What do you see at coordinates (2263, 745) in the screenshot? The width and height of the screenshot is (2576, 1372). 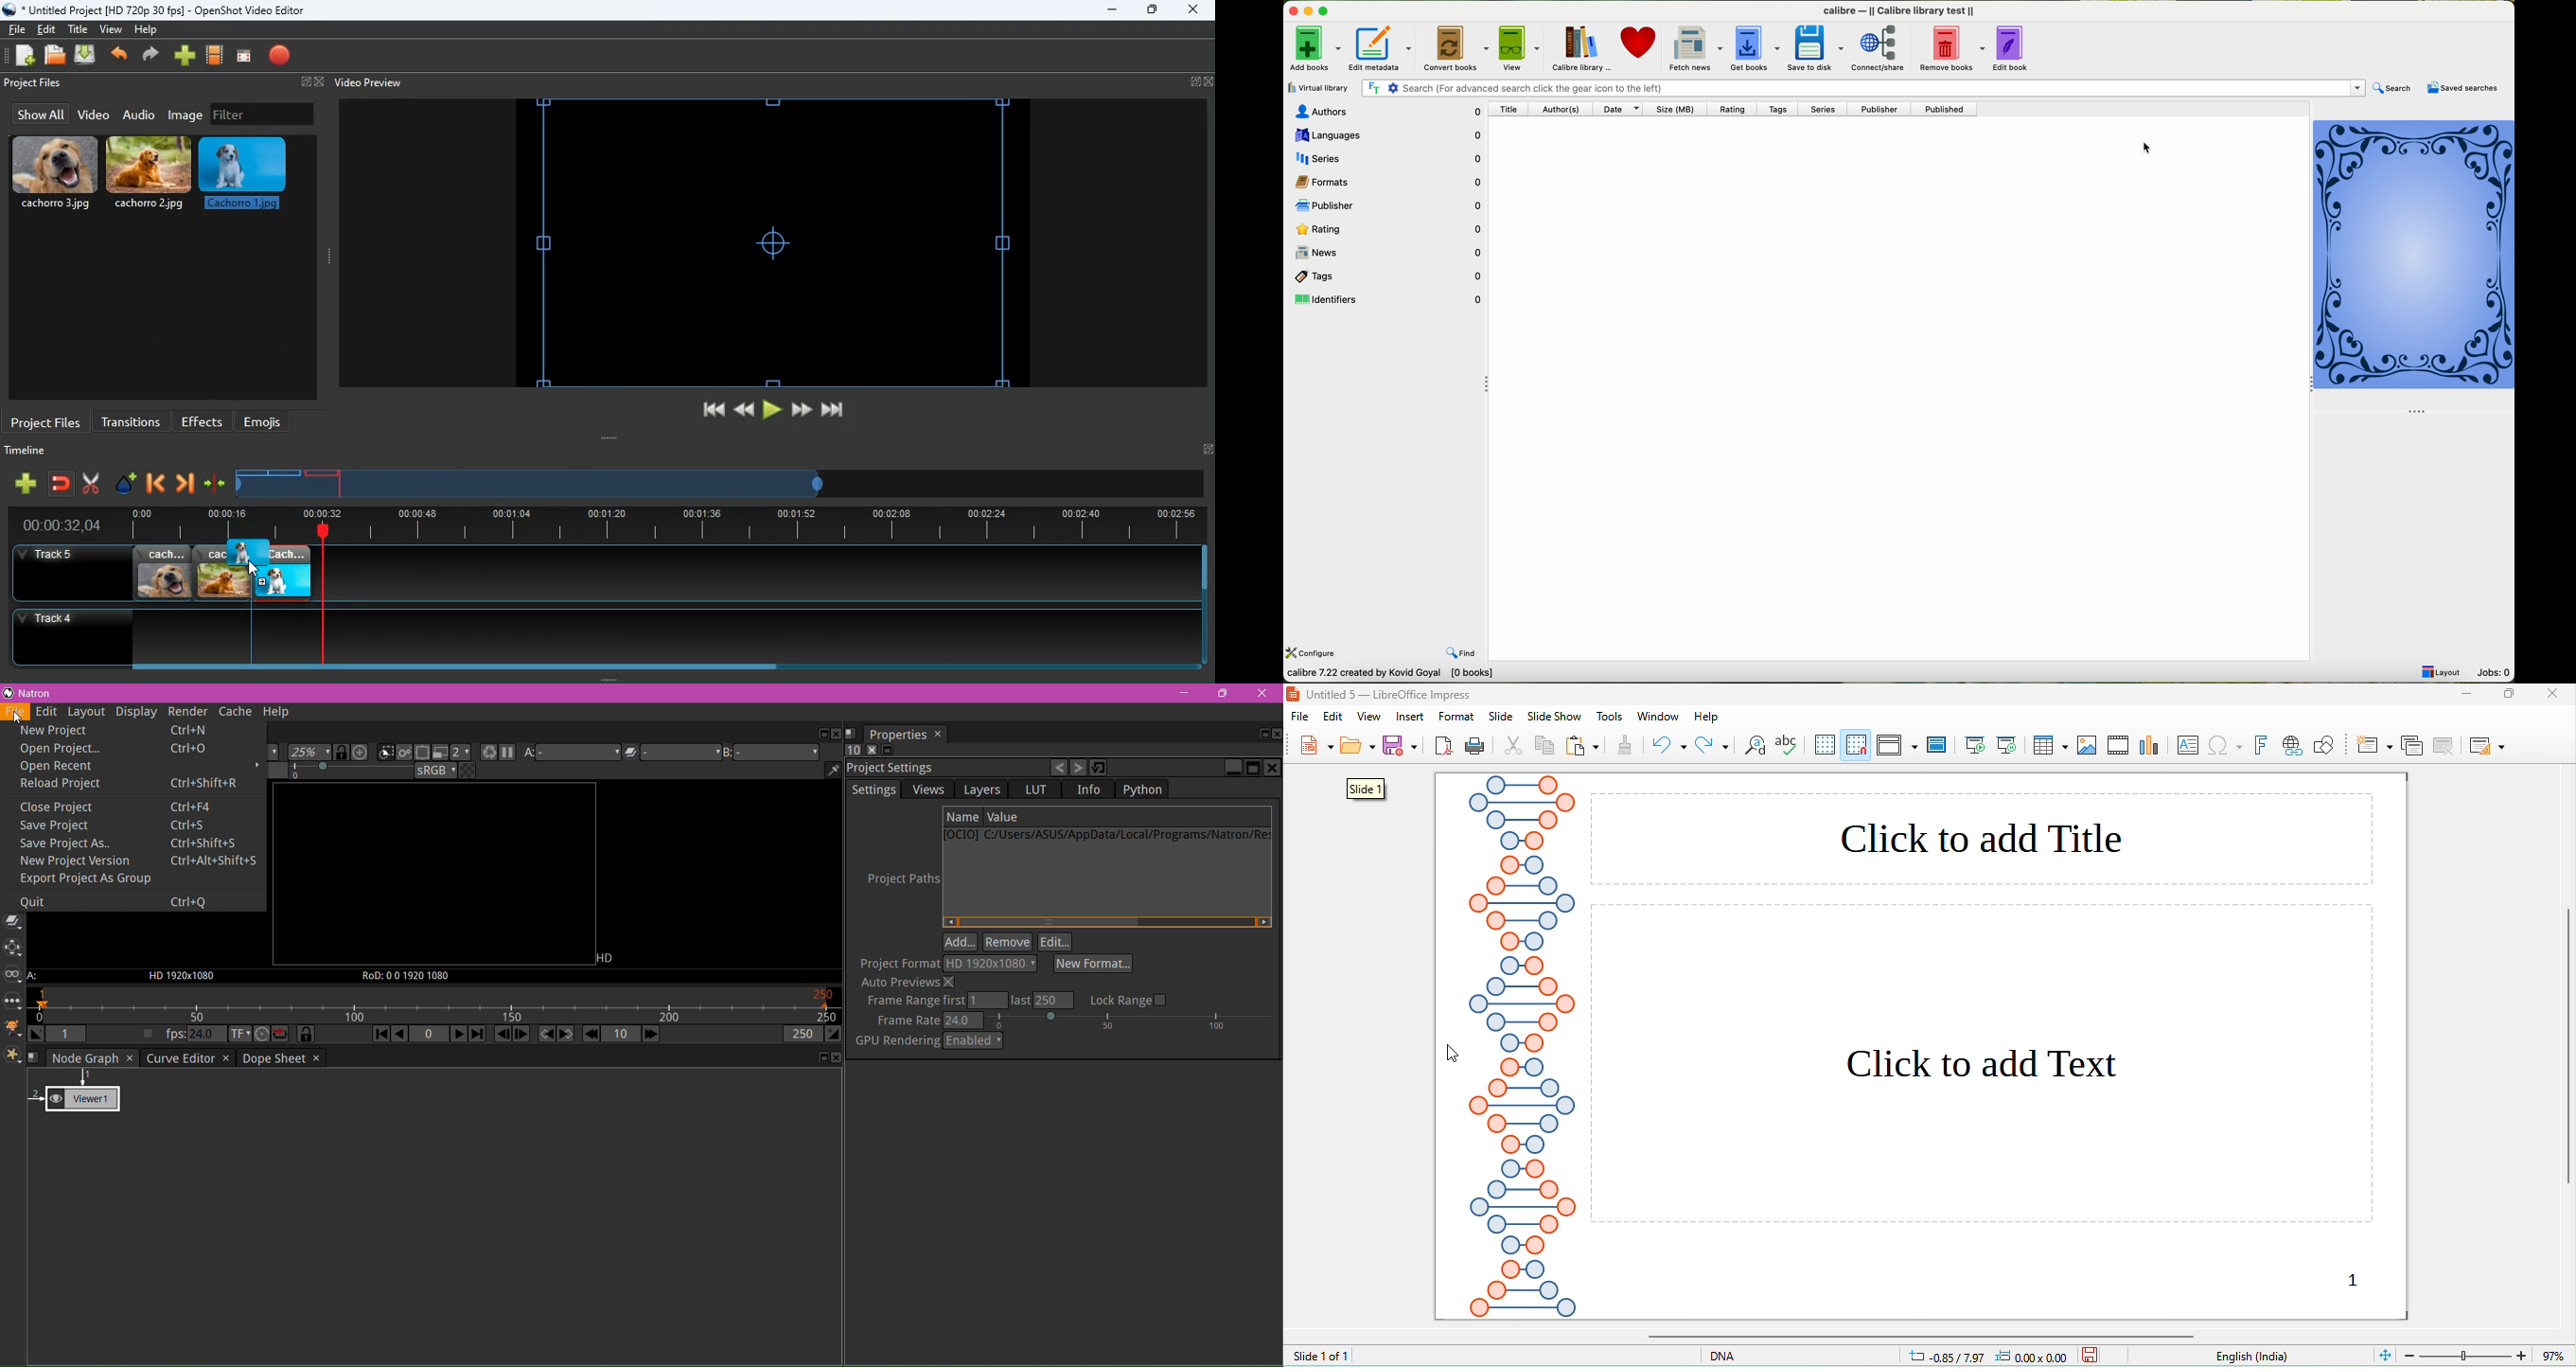 I see `fontwork text` at bounding box center [2263, 745].